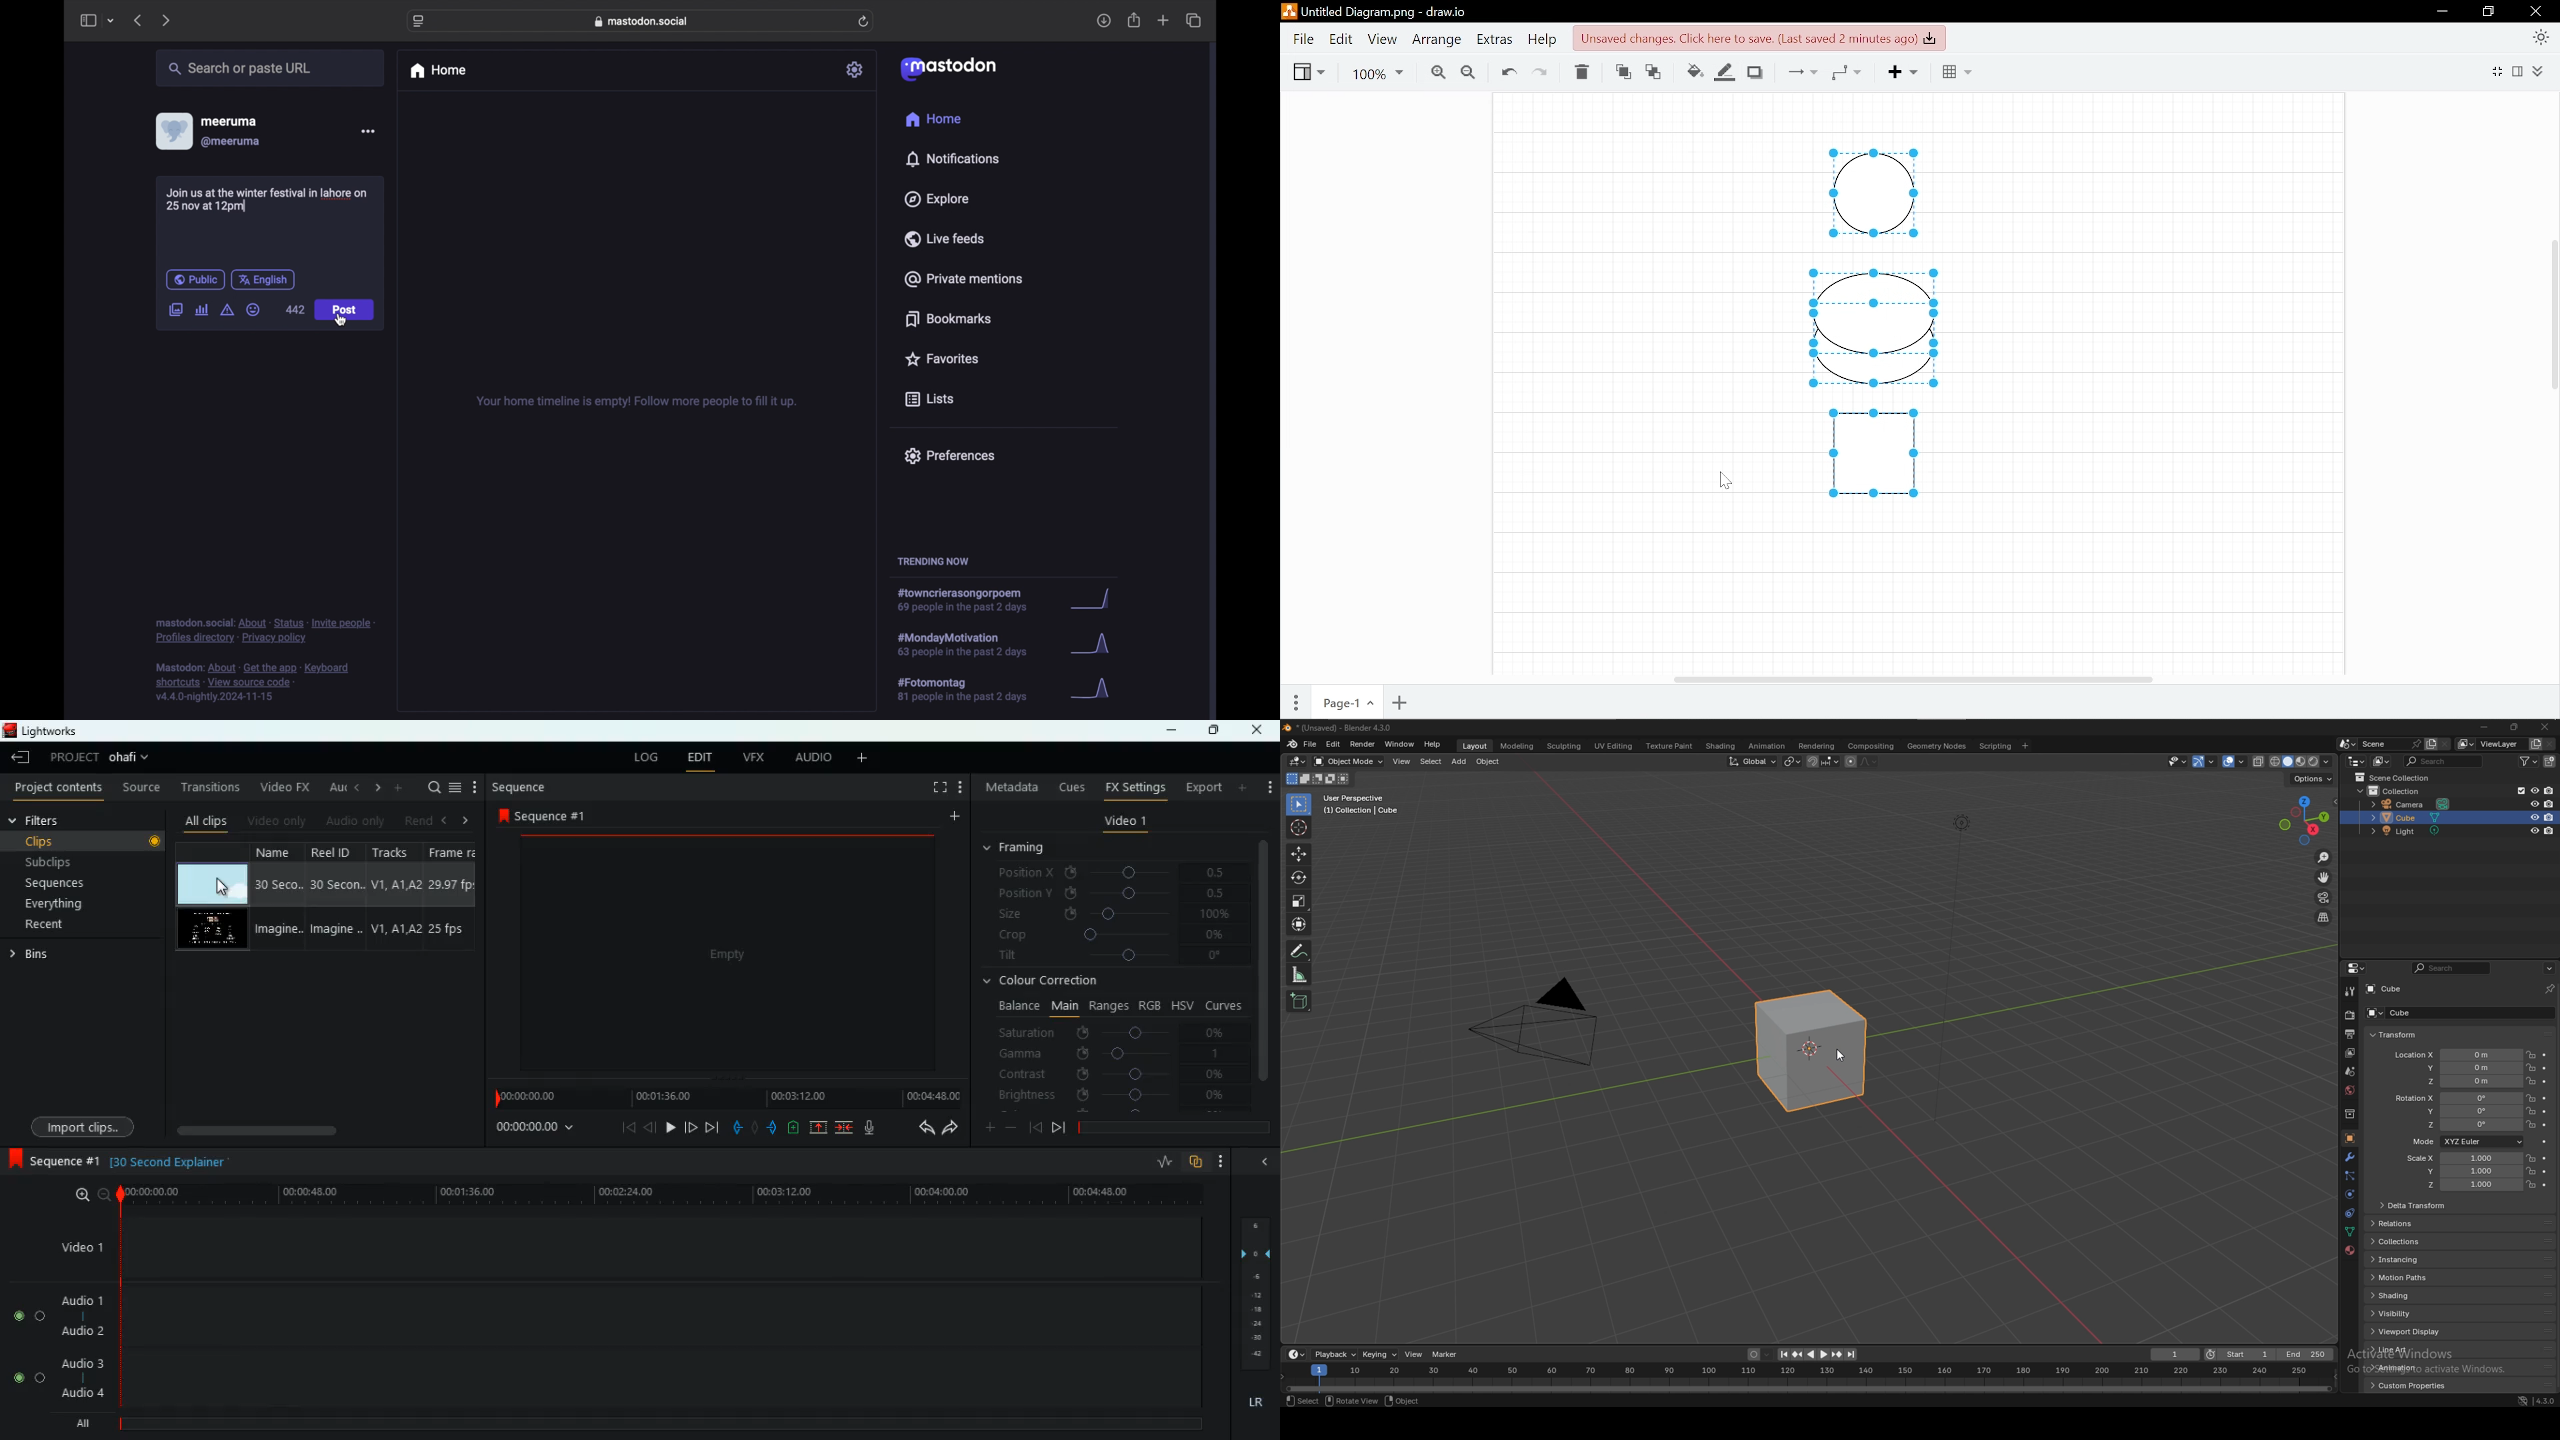 The image size is (2576, 1456). What do you see at coordinates (1726, 480) in the screenshot?
I see `Cursor` at bounding box center [1726, 480].